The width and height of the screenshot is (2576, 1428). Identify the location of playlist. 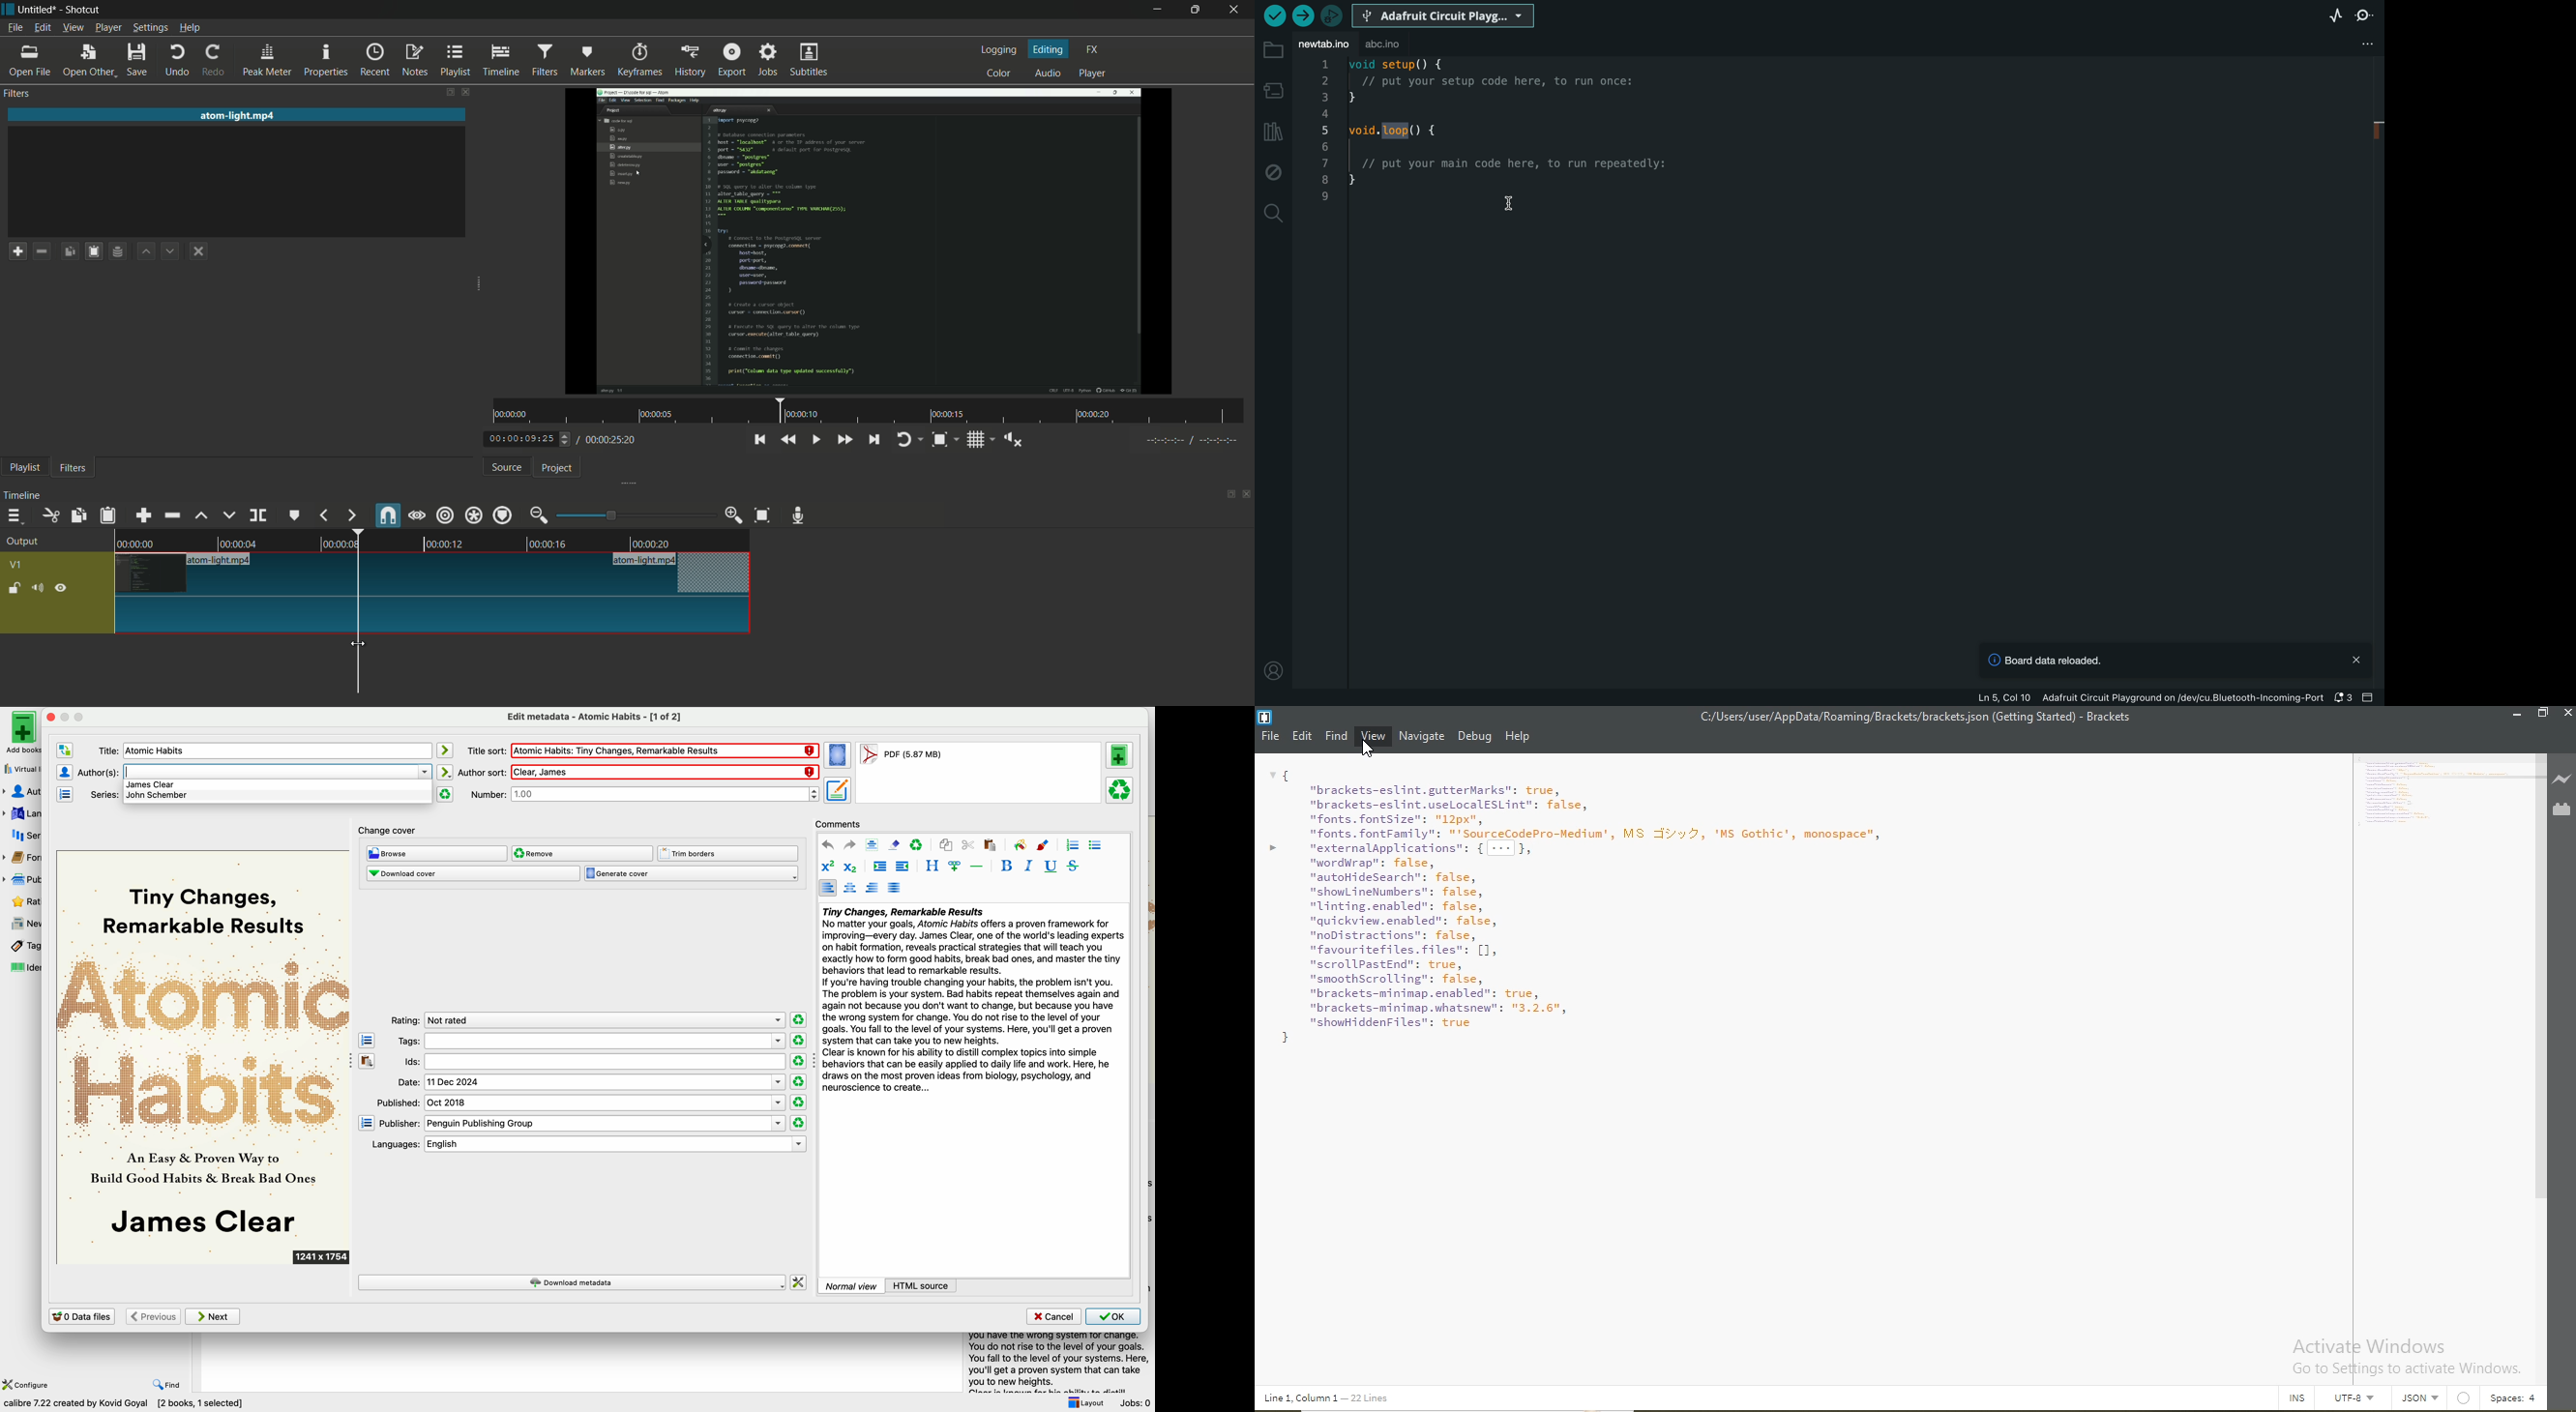
(456, 61).